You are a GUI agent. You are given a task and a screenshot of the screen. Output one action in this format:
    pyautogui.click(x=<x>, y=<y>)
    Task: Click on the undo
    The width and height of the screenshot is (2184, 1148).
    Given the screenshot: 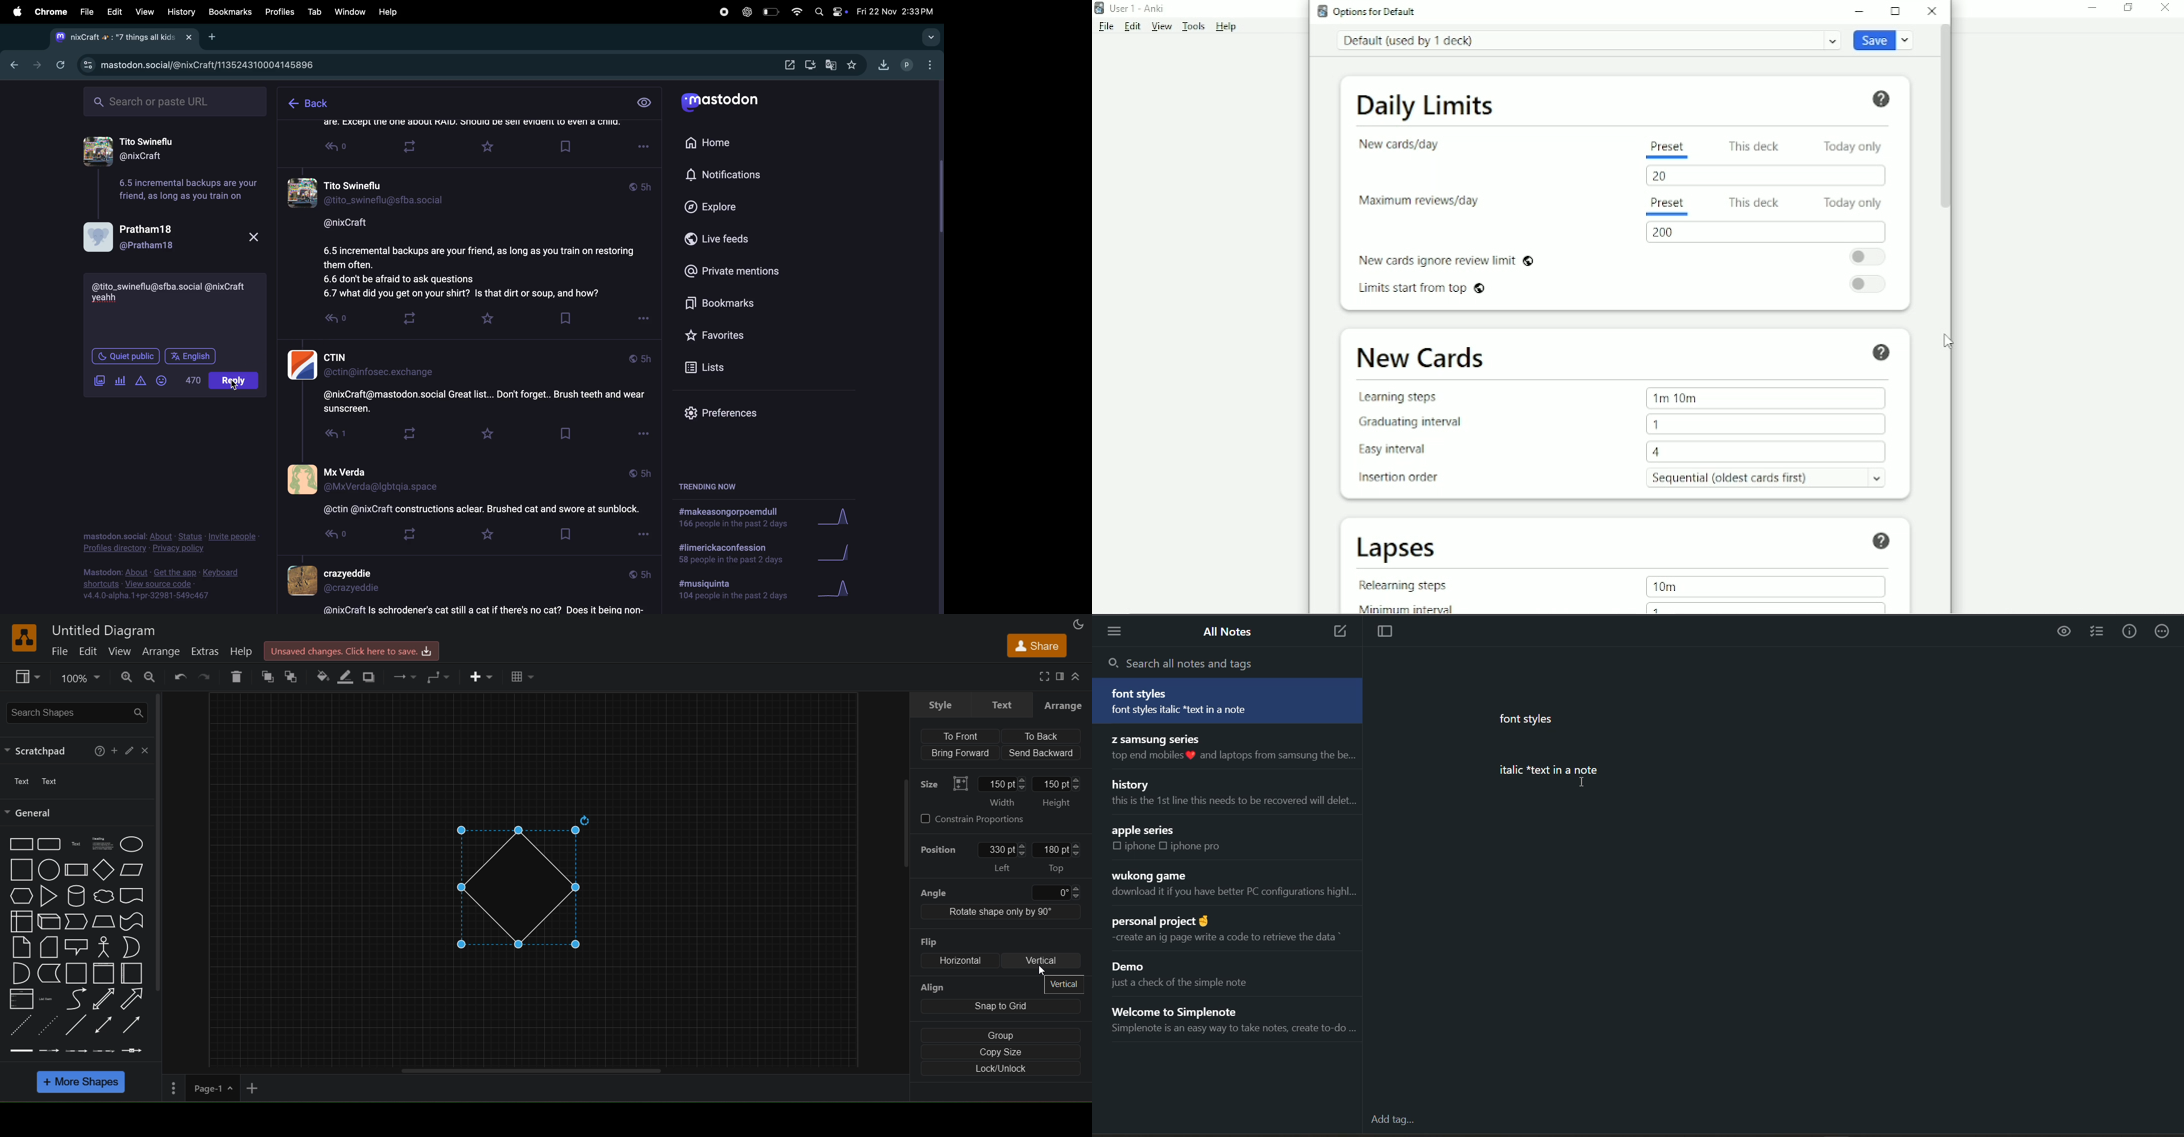 What is the action you would take?
    pyautogui.click(x=179, y=676)
    